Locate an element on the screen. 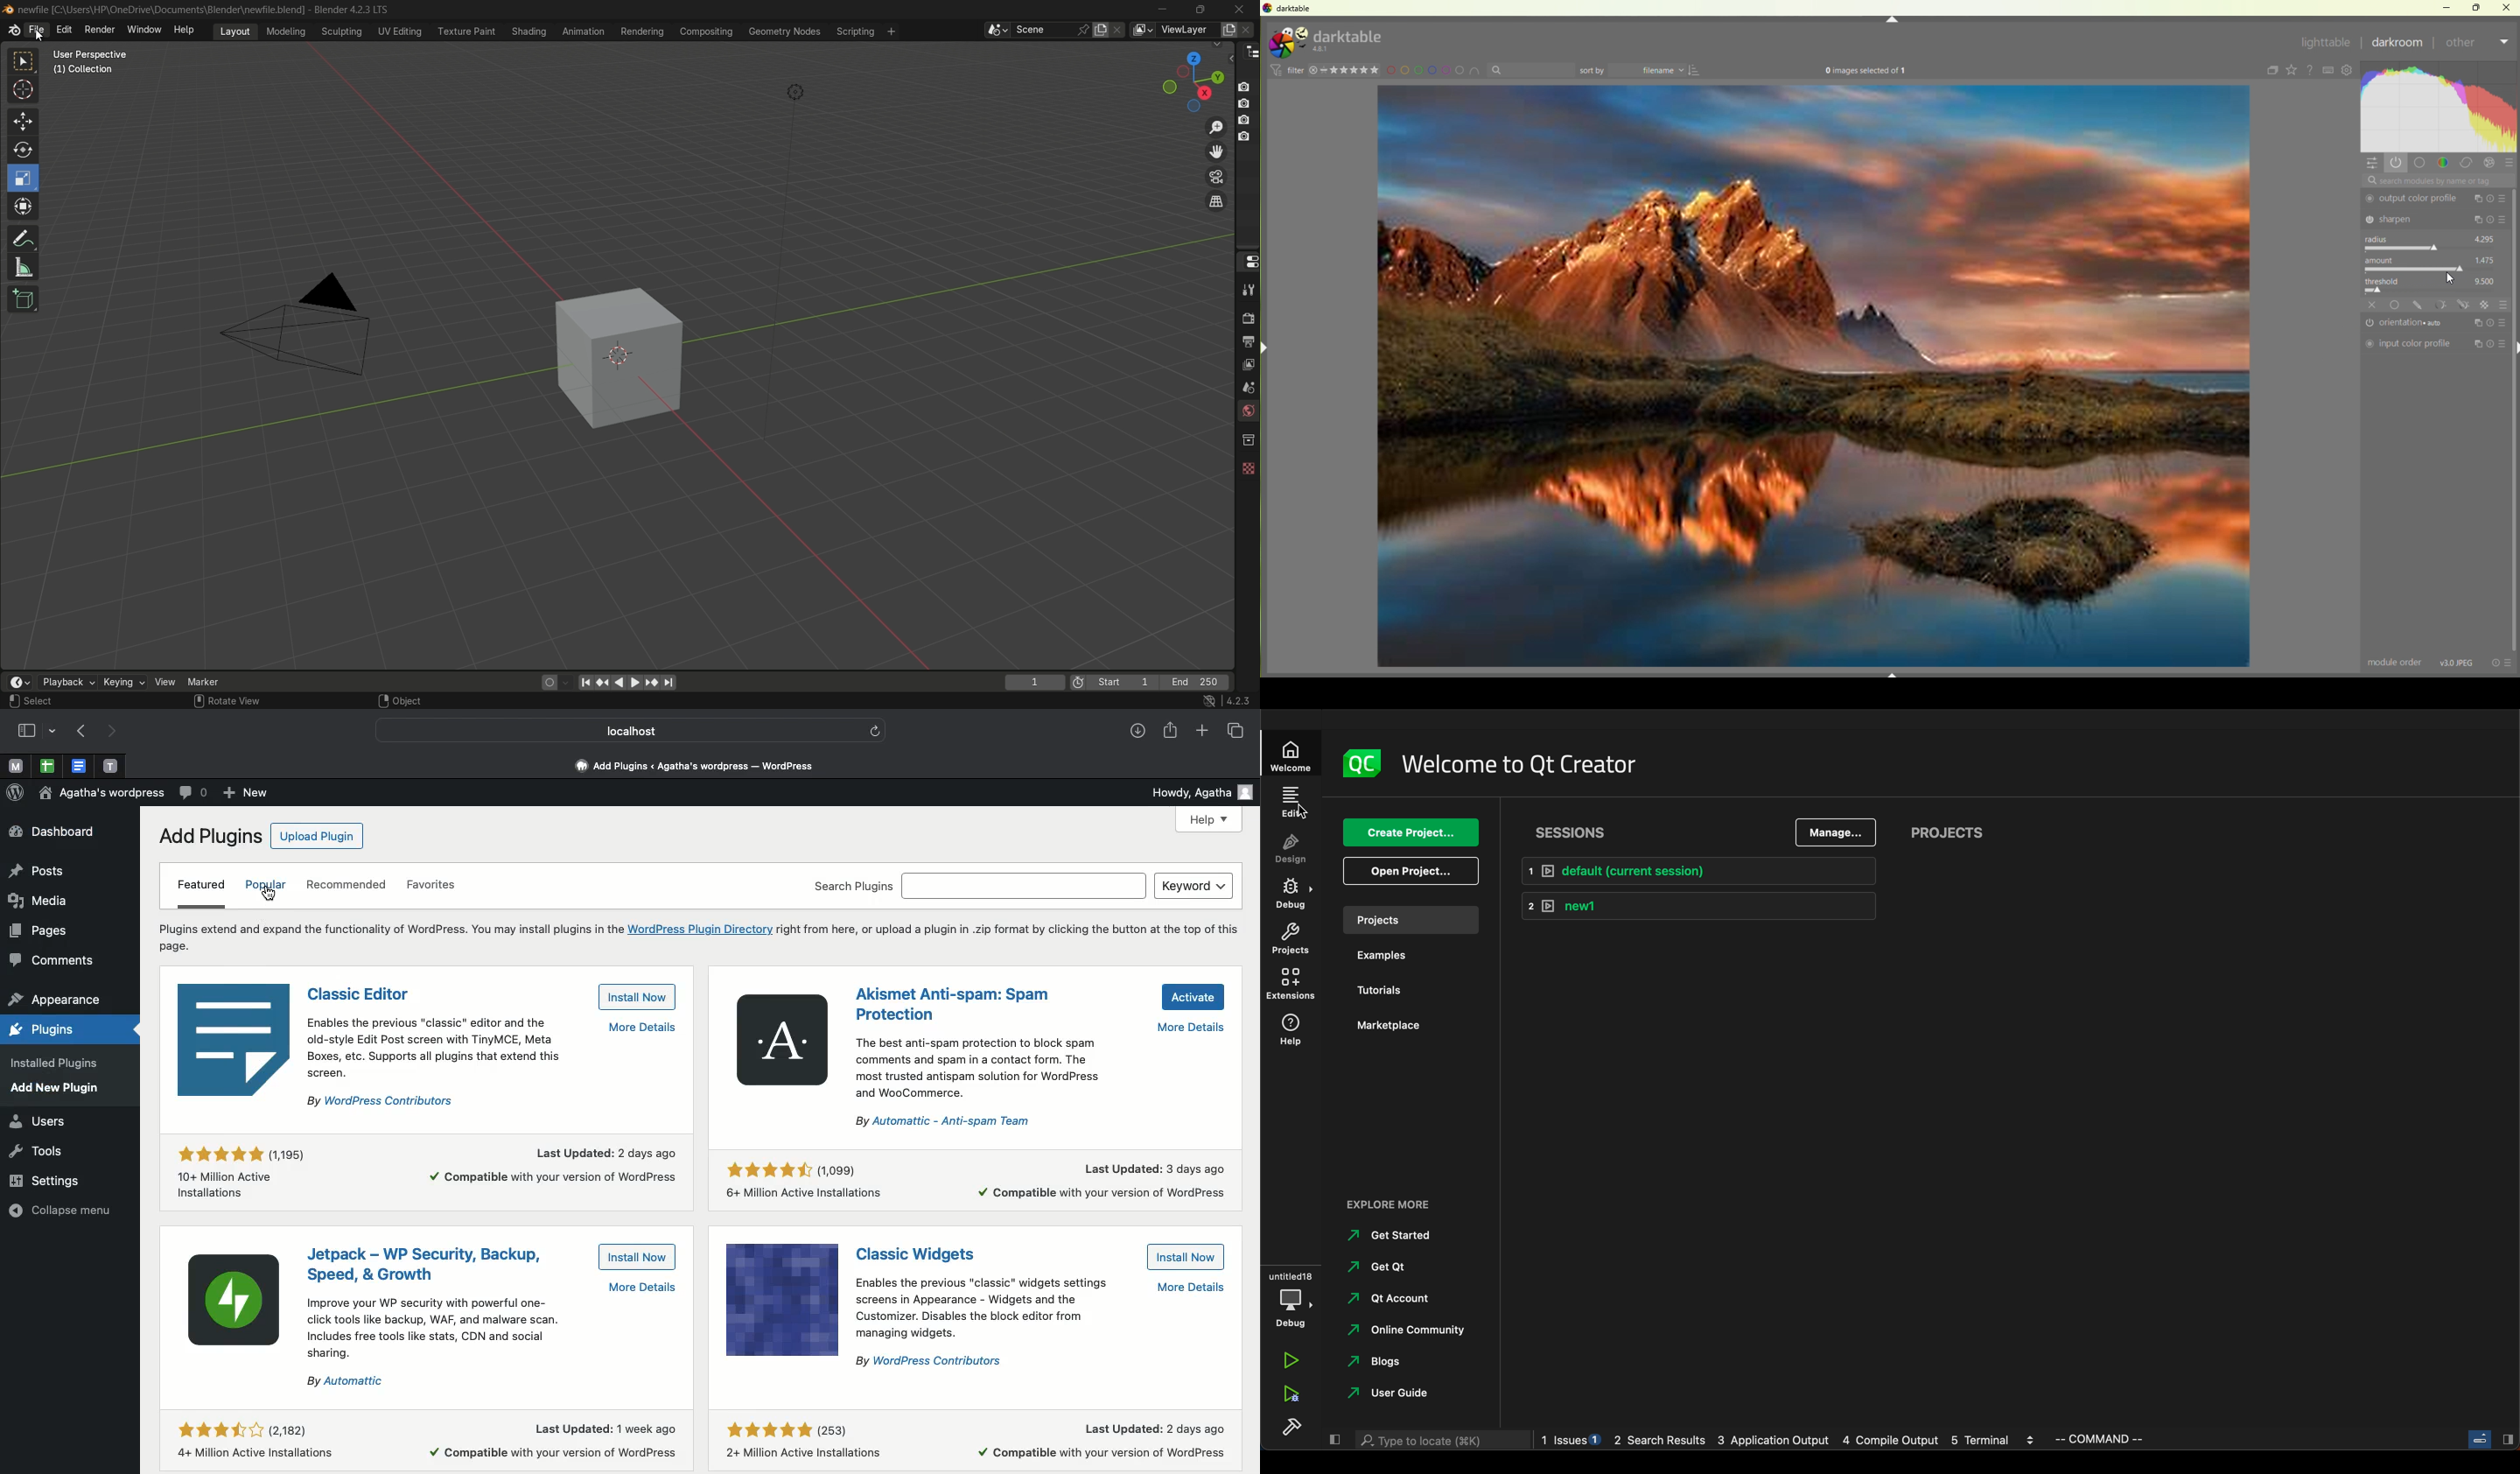  Other is located at coordinates (2476, 45).